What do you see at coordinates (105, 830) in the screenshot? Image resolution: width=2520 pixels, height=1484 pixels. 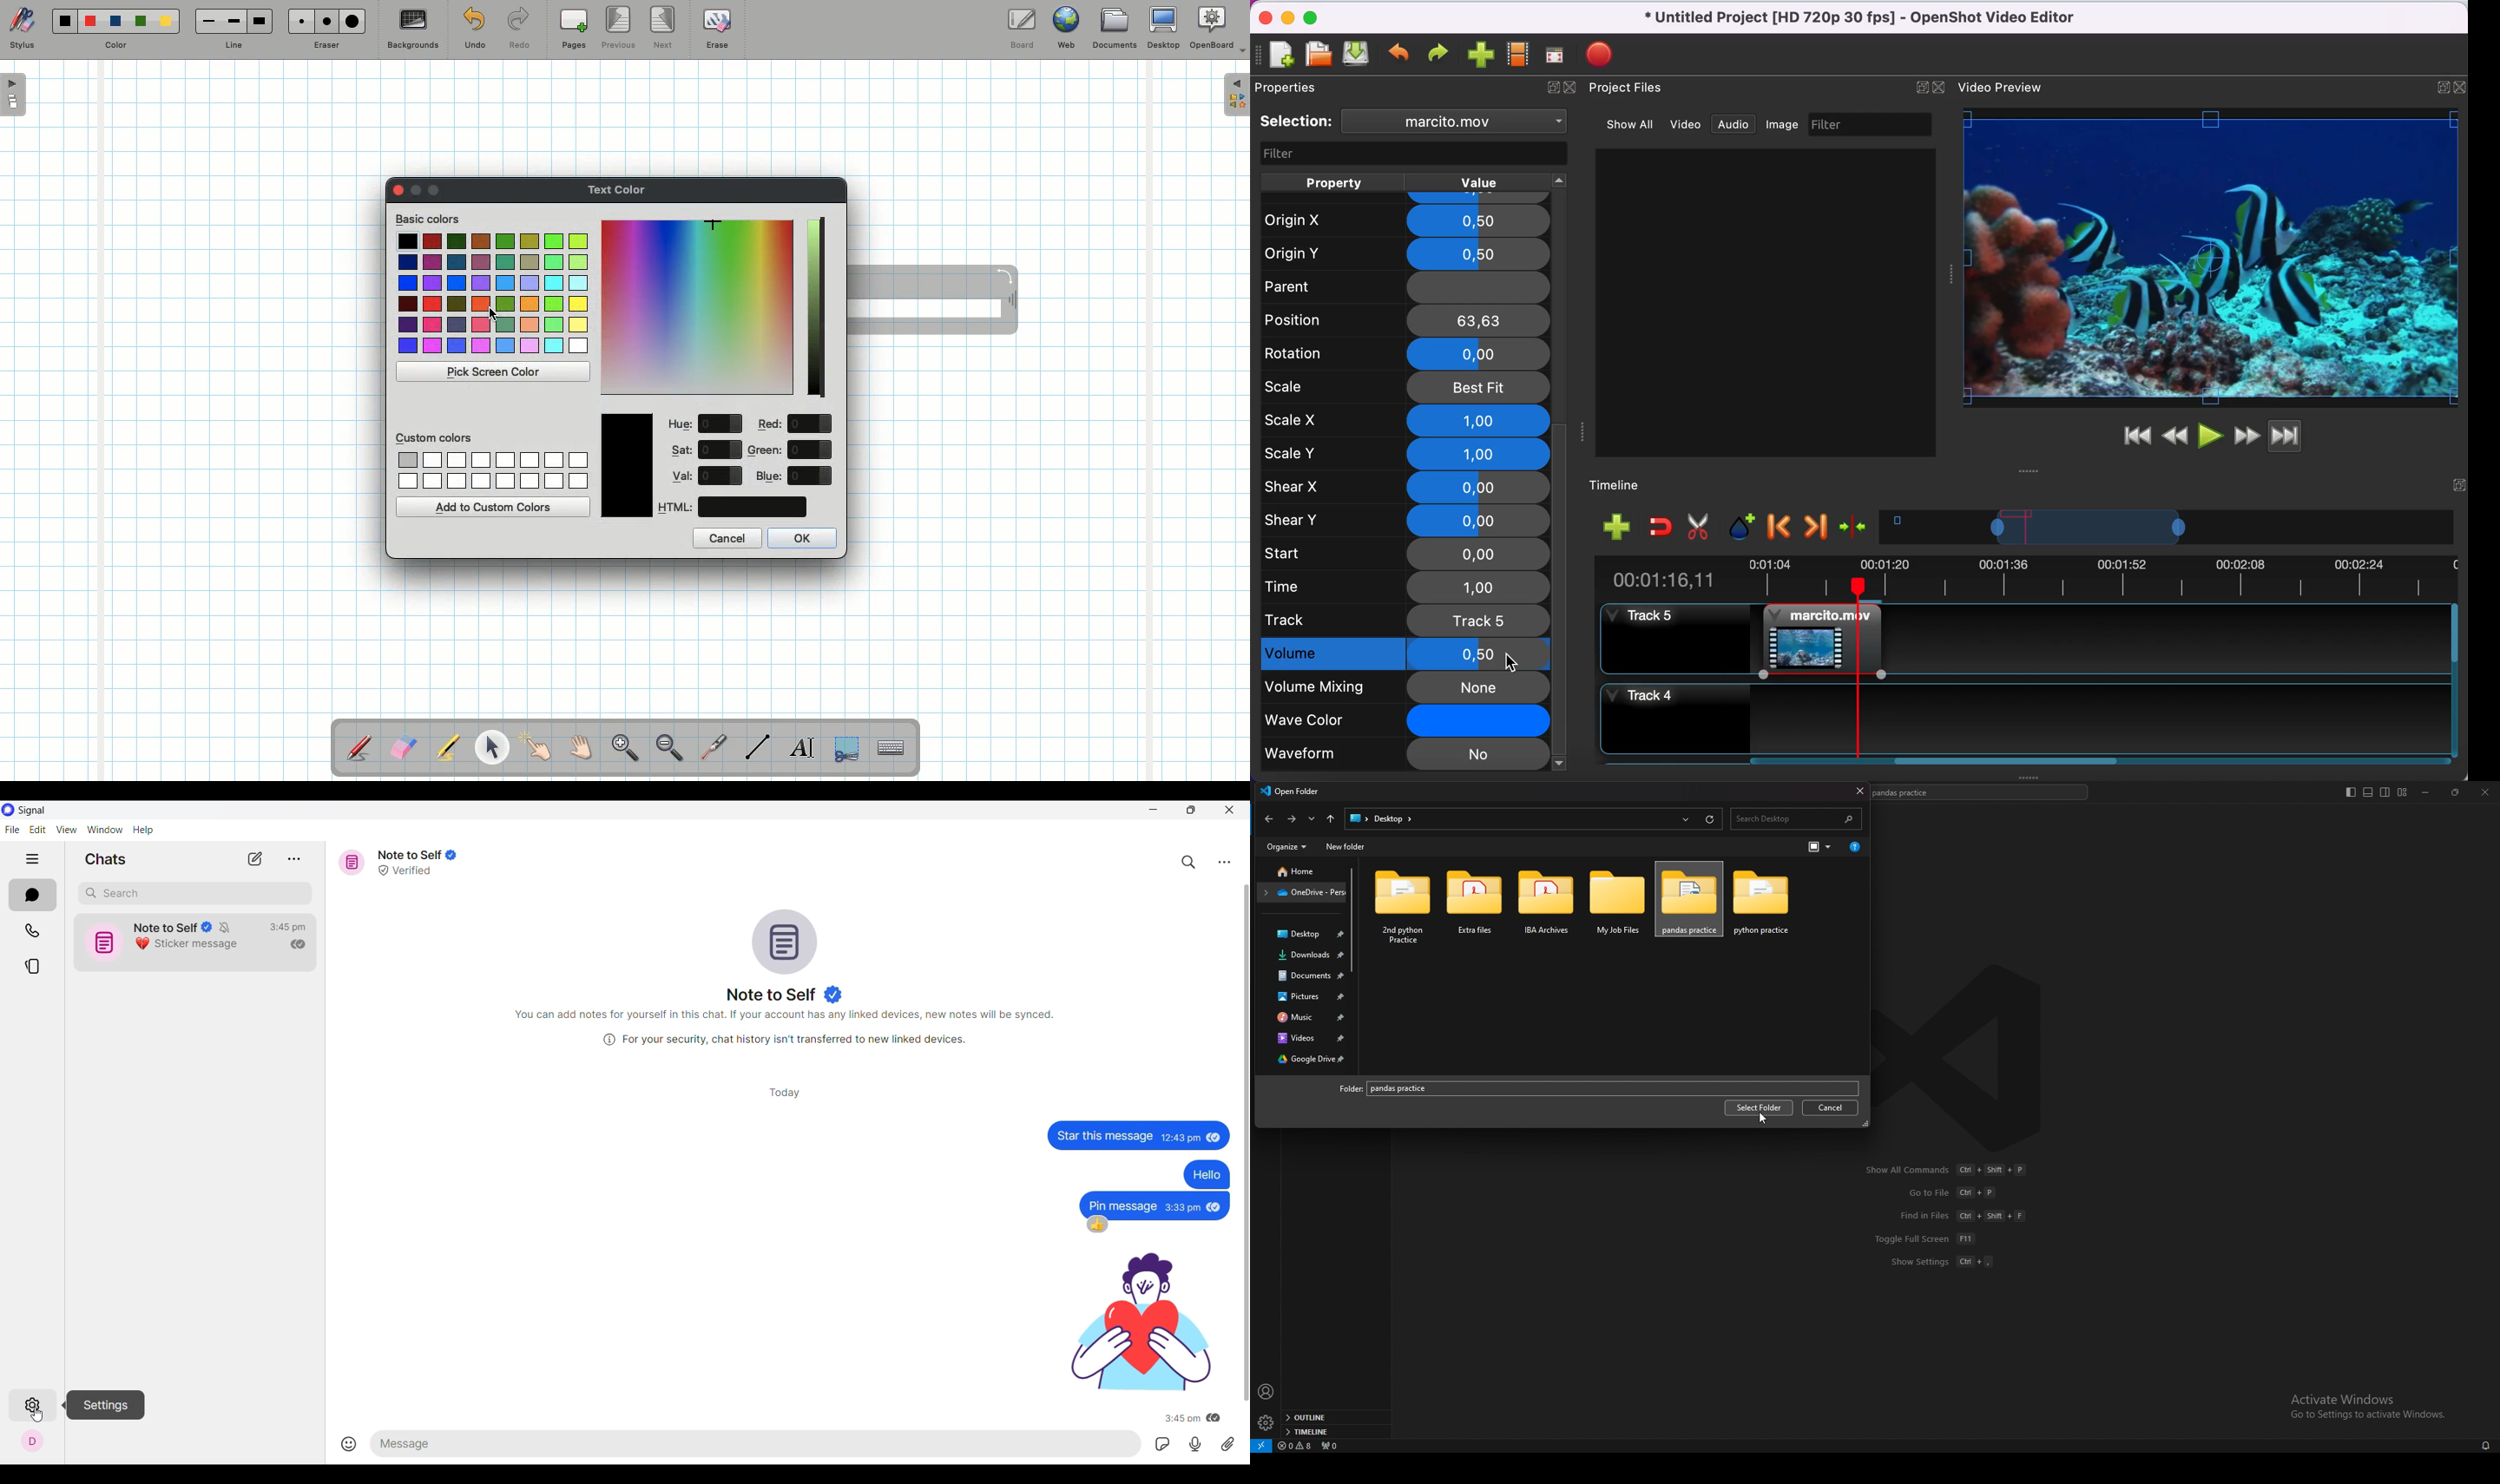 I see `Window menu` at bounding box center [105, 830].